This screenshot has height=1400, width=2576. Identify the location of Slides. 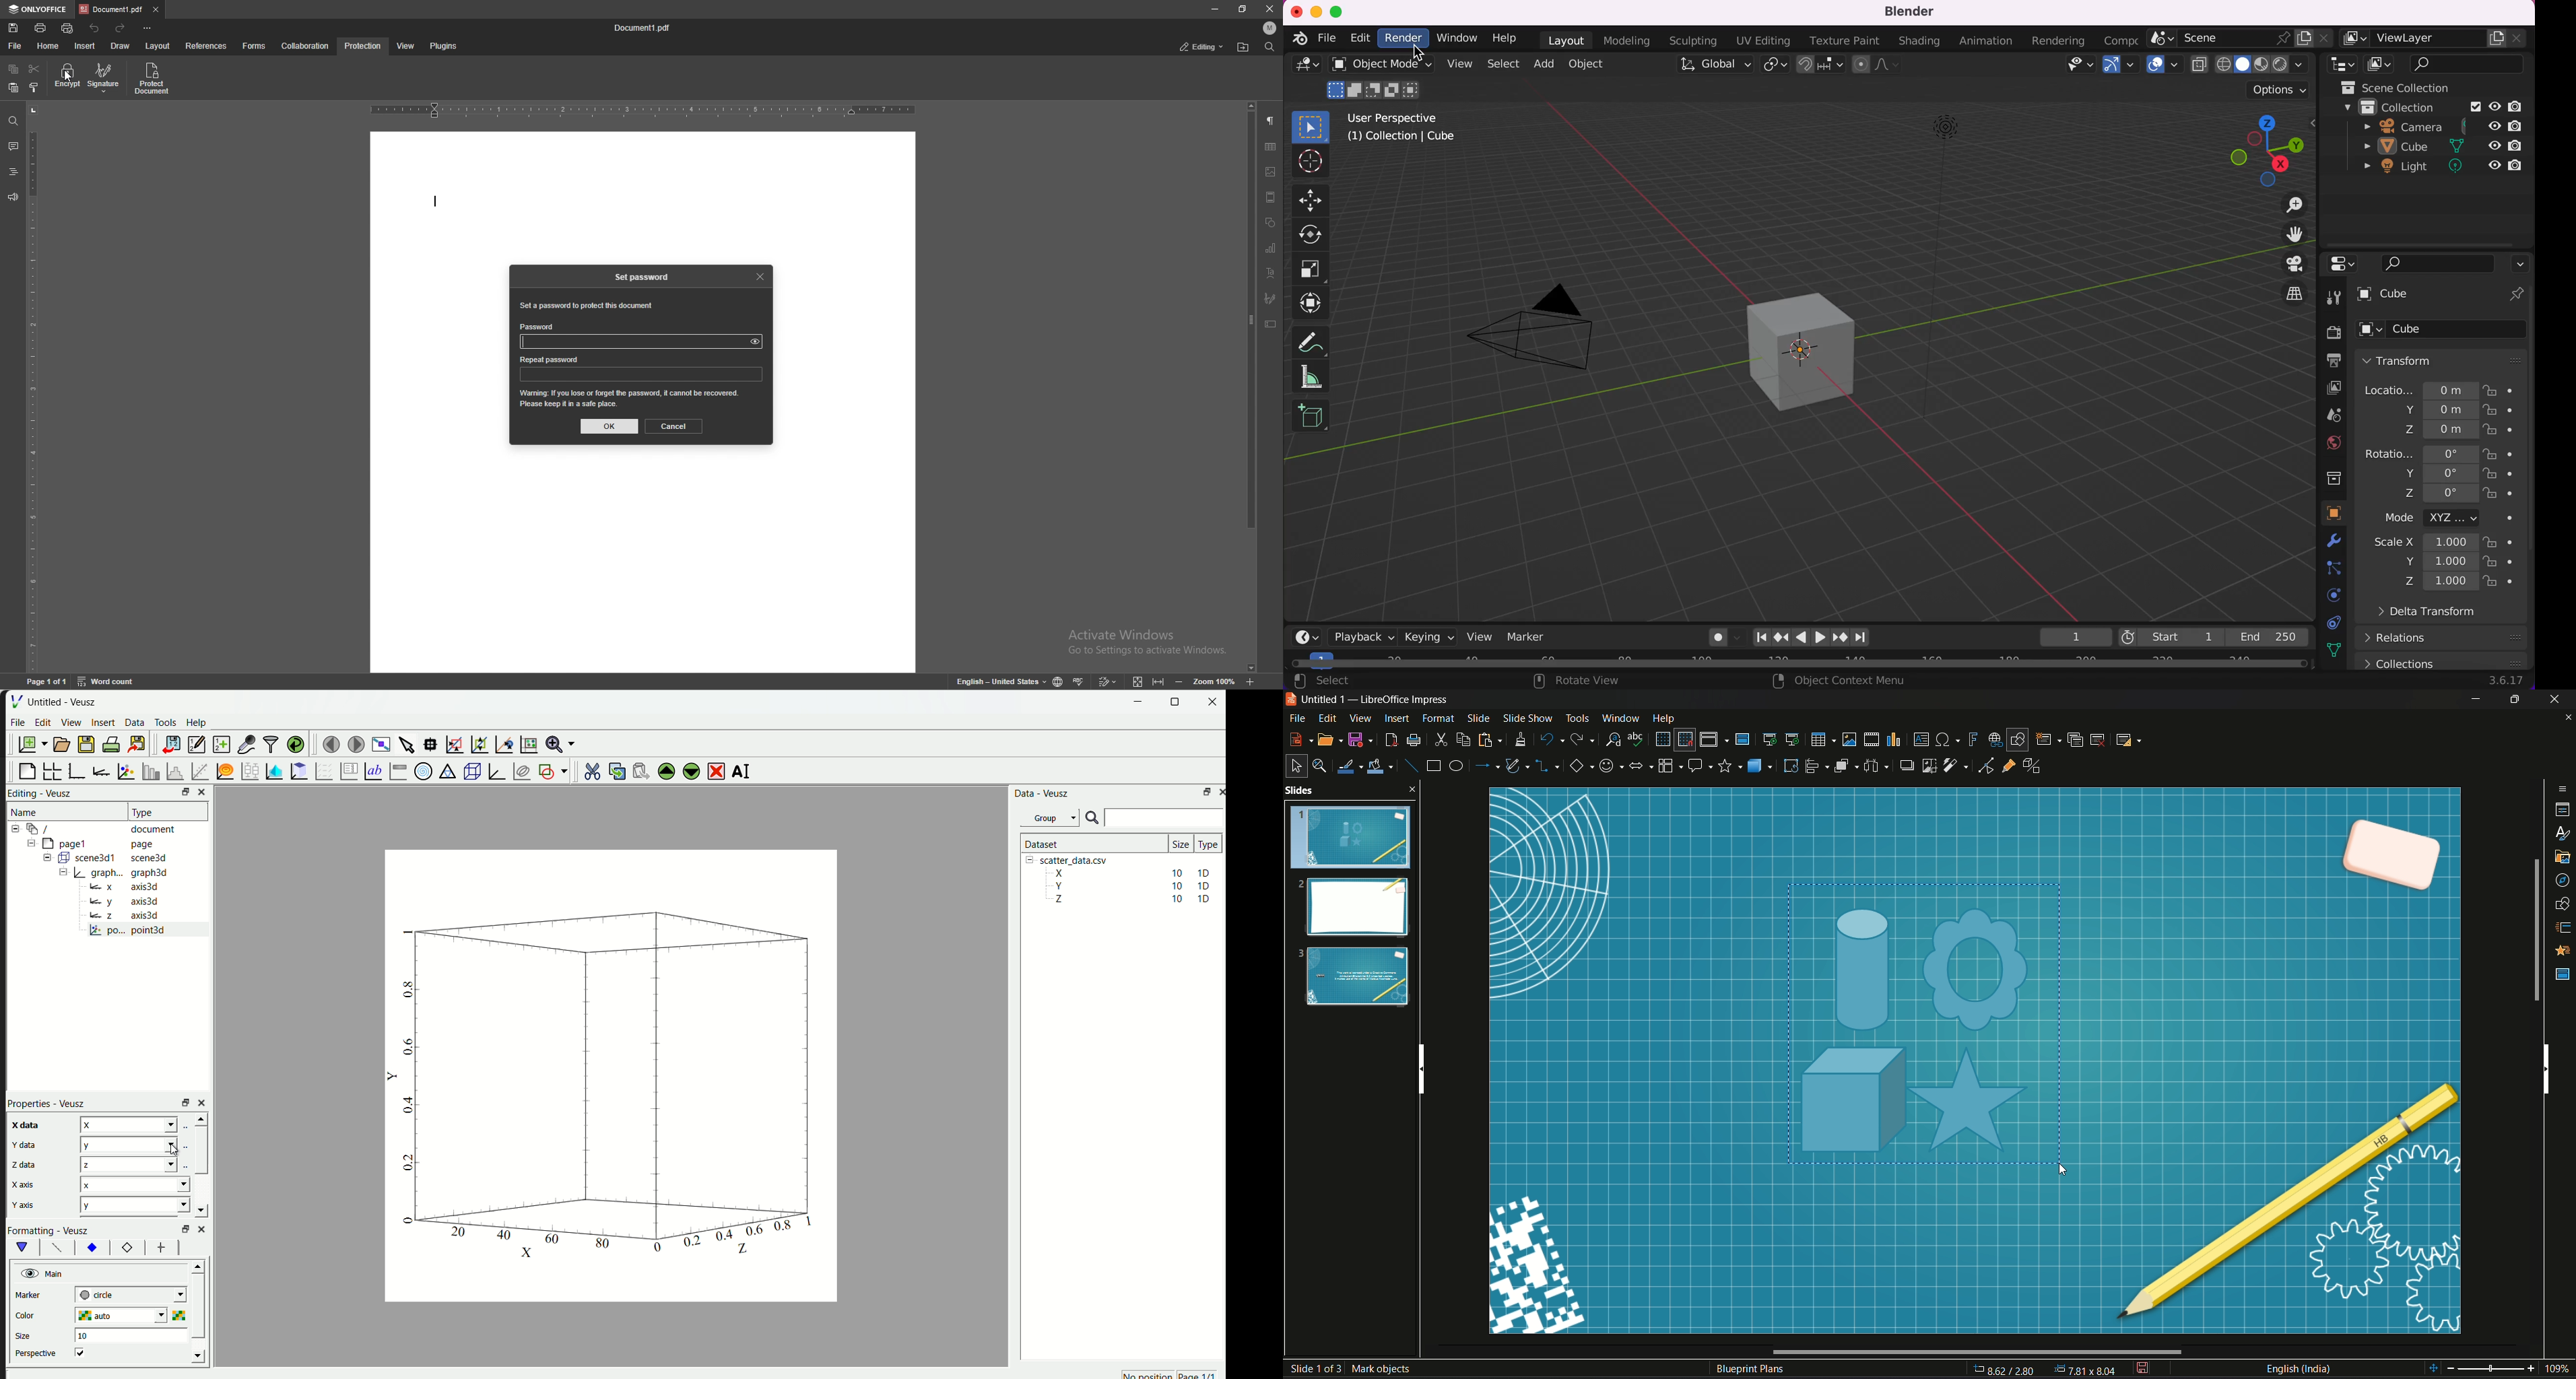
(1351, 900).